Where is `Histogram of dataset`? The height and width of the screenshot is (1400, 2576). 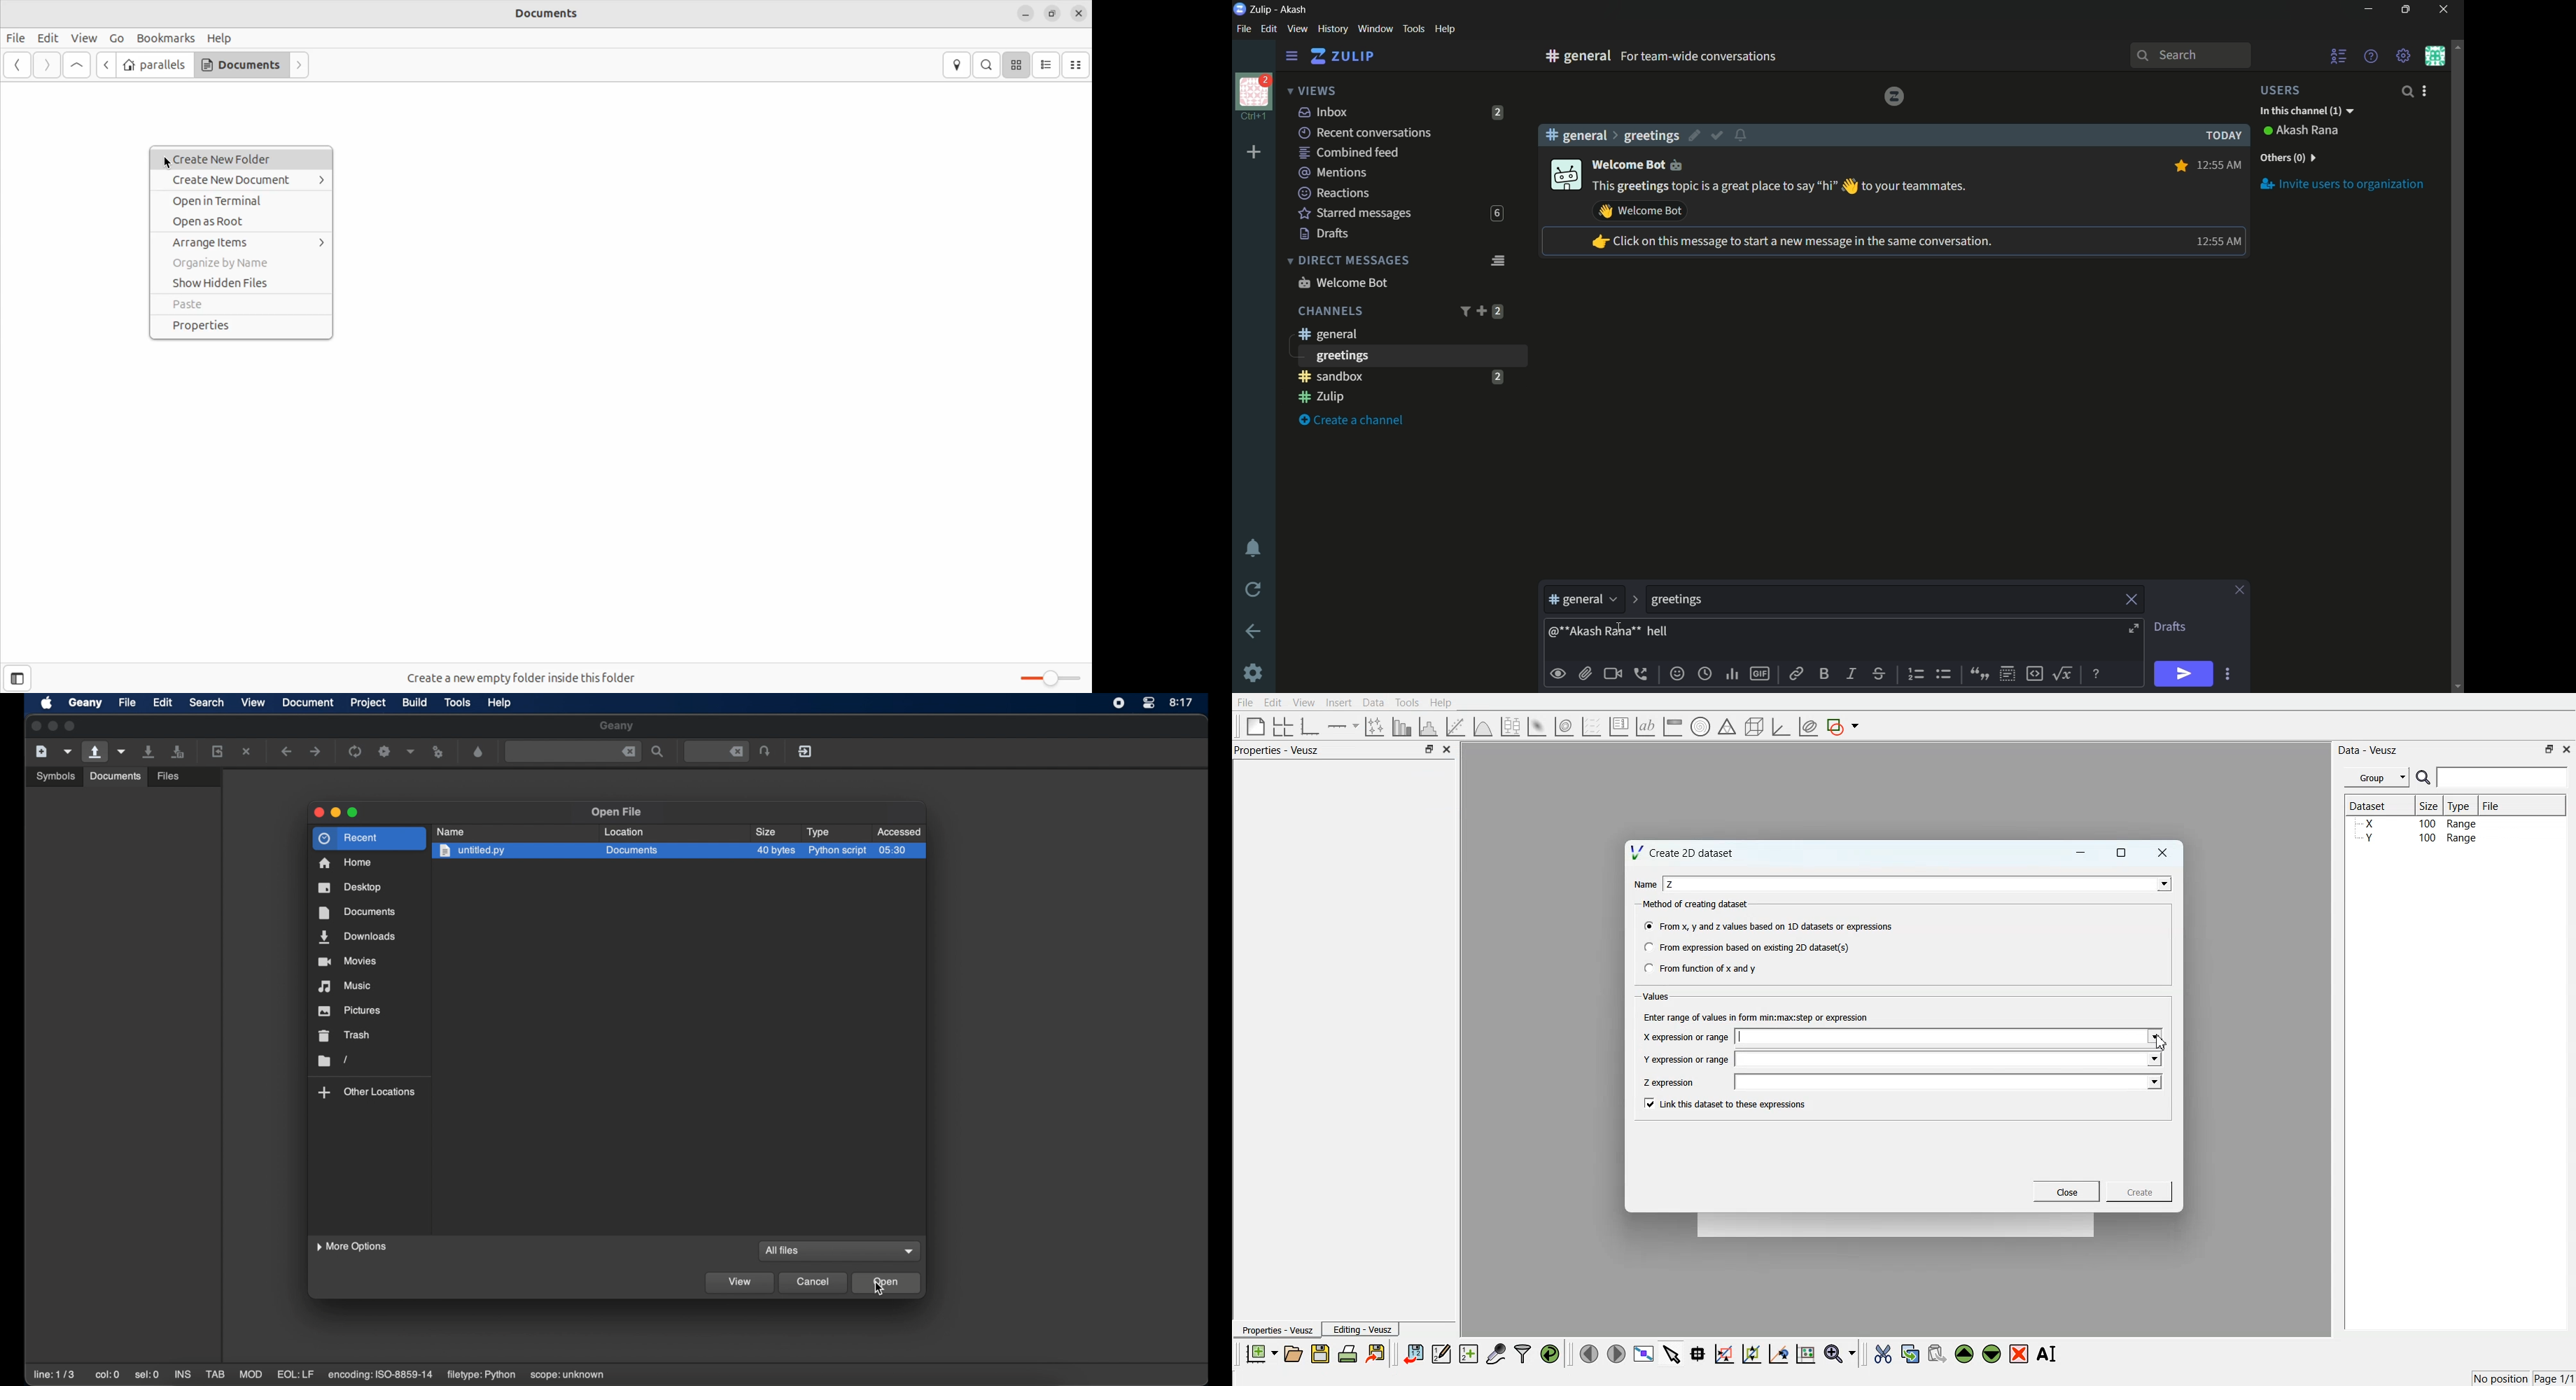
Histogram of dataset is located at coordinates (1427, 727).